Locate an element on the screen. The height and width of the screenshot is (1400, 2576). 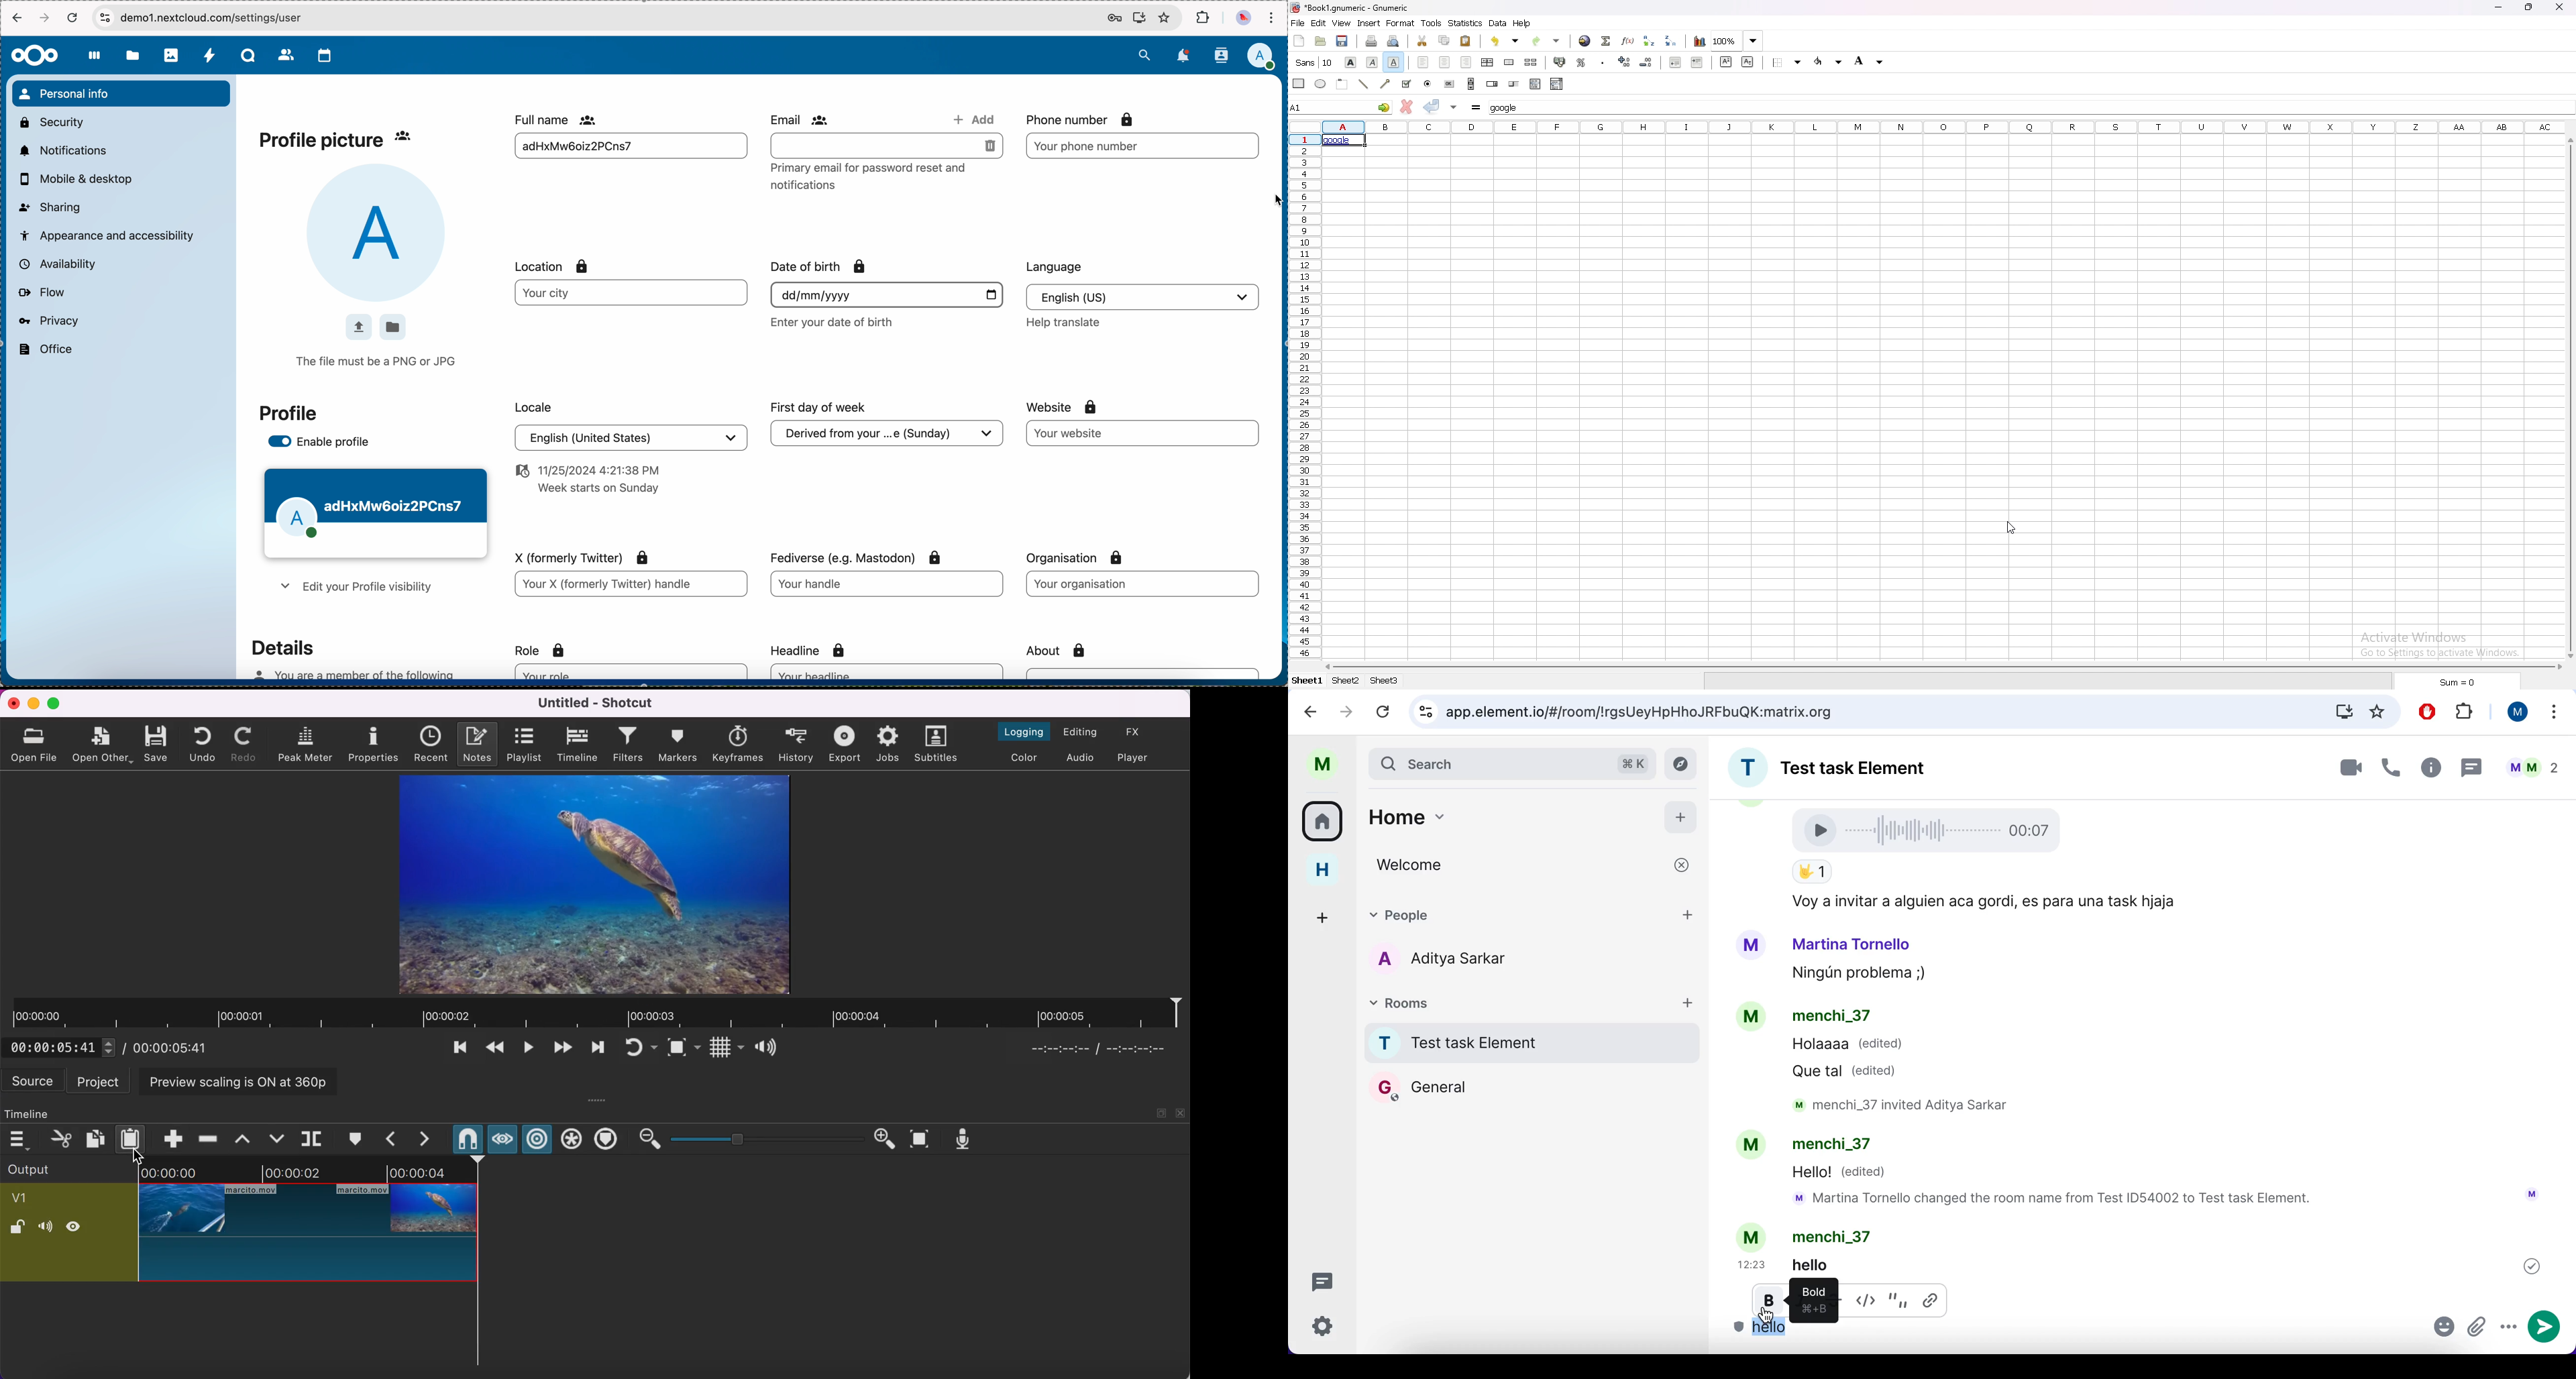
M menchi_3/ Invited Aditya Sarkar is located at coordinates (1909, 1105).